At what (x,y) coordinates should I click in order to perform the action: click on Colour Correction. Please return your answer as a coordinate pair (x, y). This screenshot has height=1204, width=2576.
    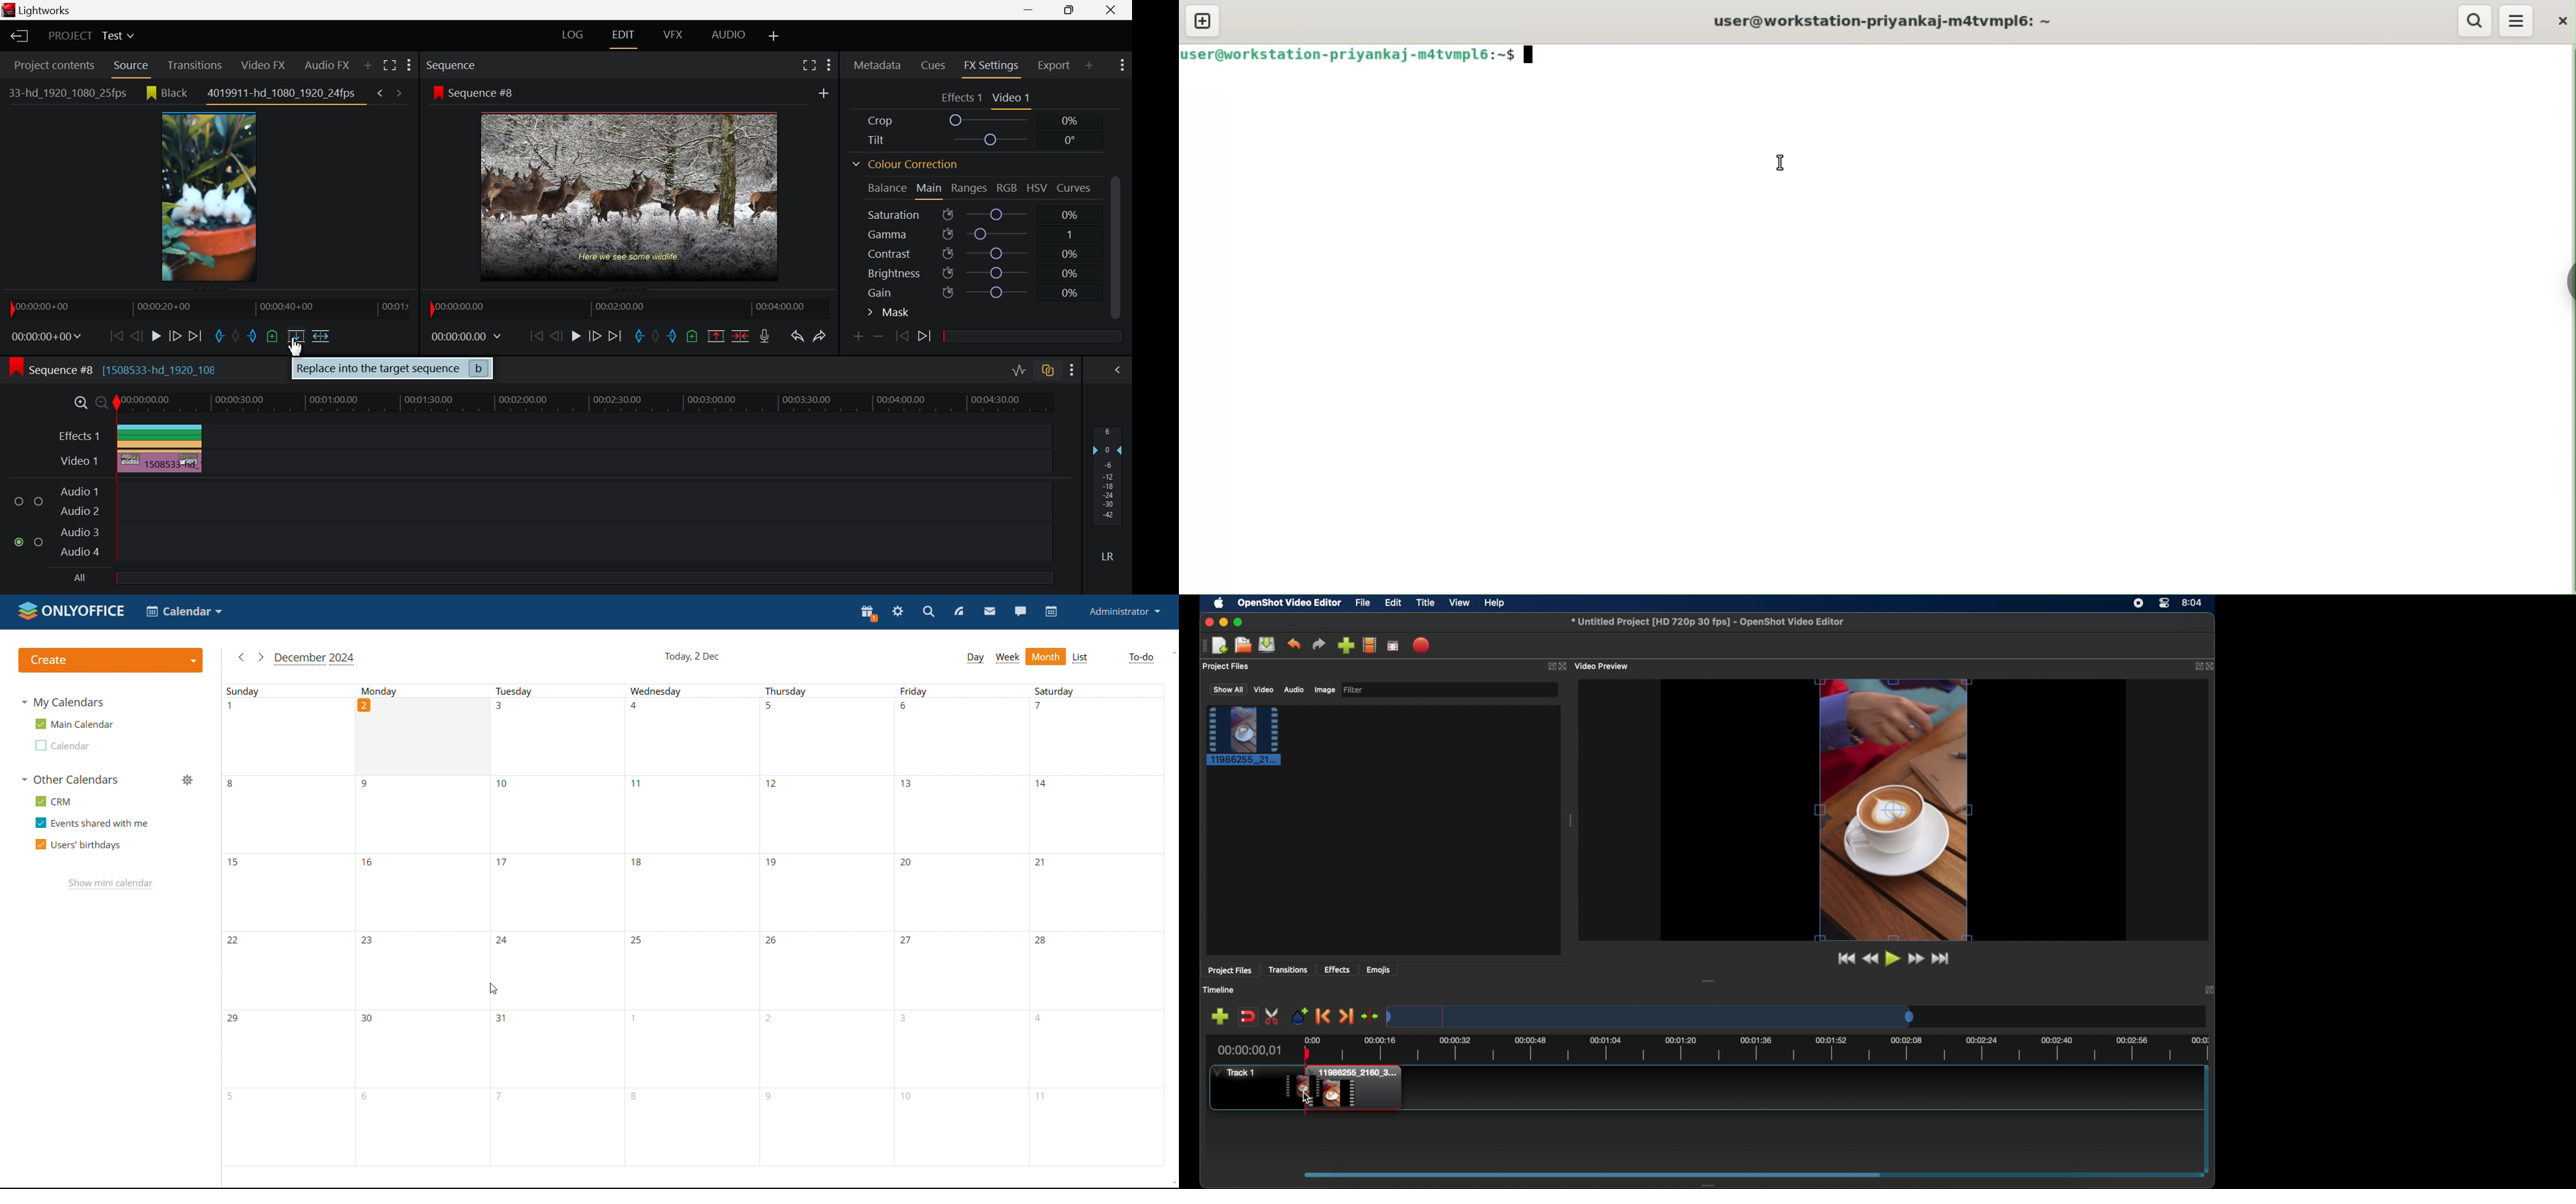
    Looking at the image, I should click on (905, 165).